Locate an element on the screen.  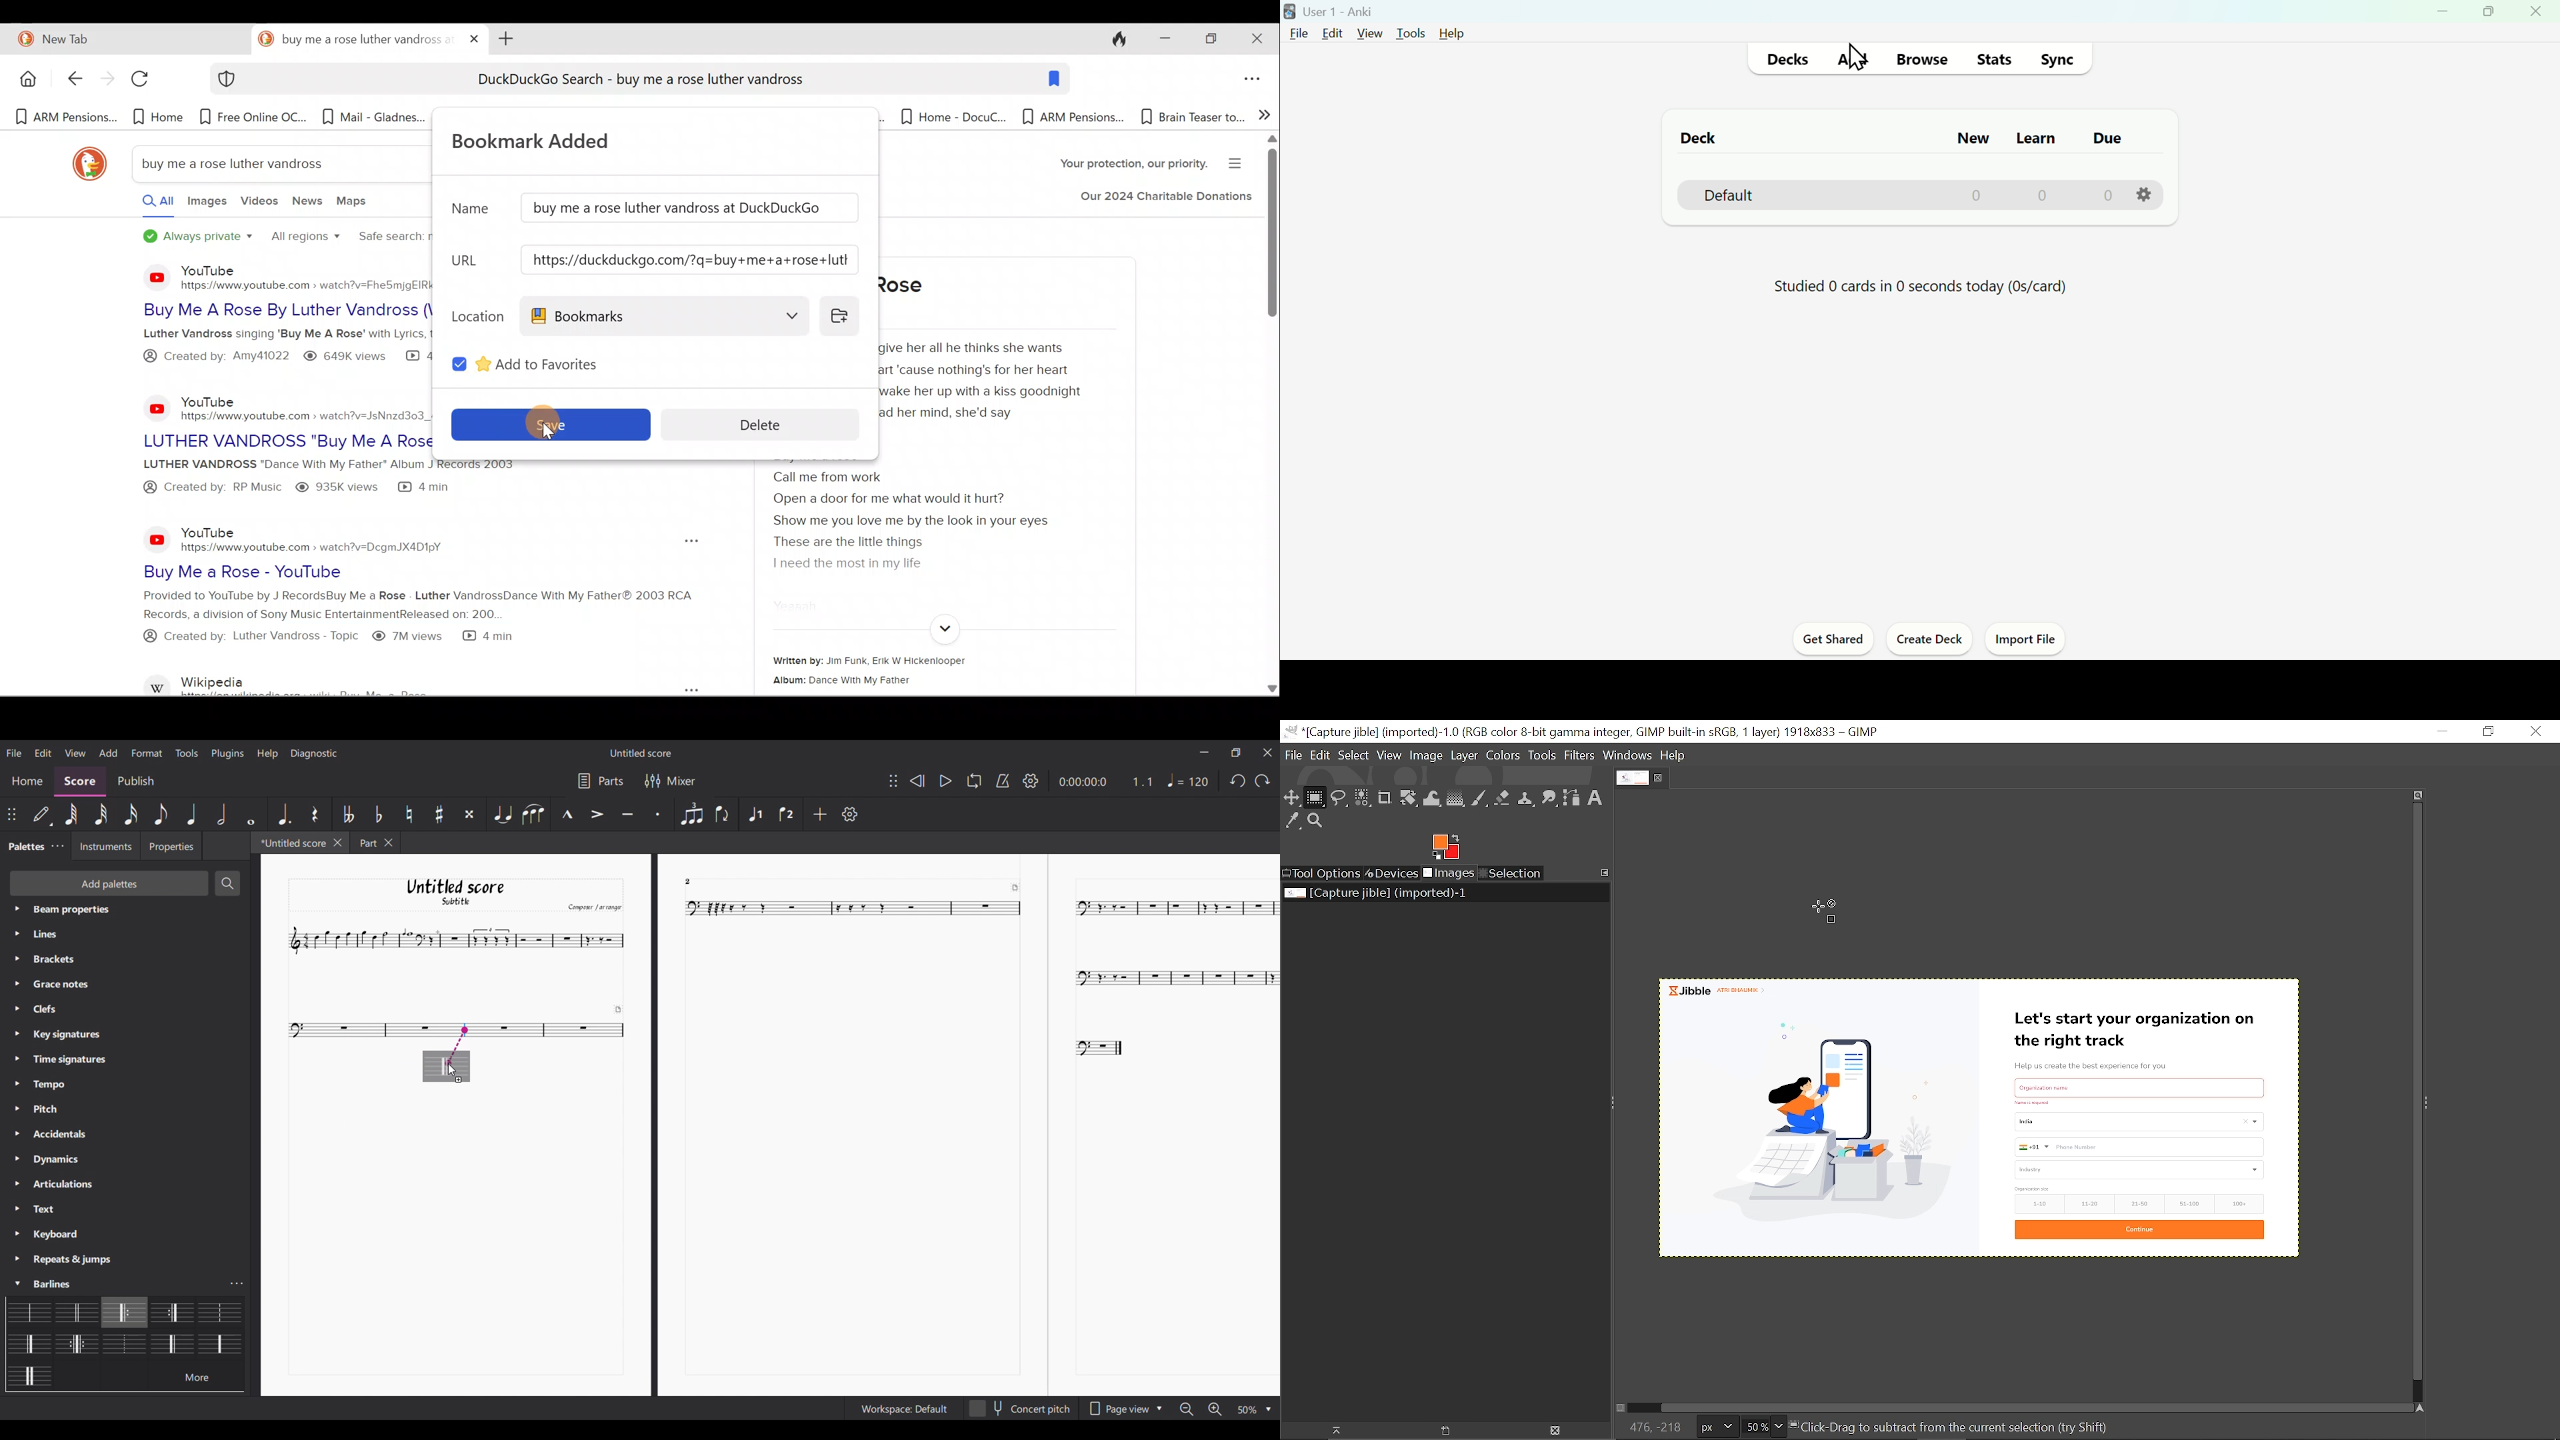
YouTube
https://www.youtube.com > watch?v=DcgmJX4D1pY is located at coordinates (319, 539).